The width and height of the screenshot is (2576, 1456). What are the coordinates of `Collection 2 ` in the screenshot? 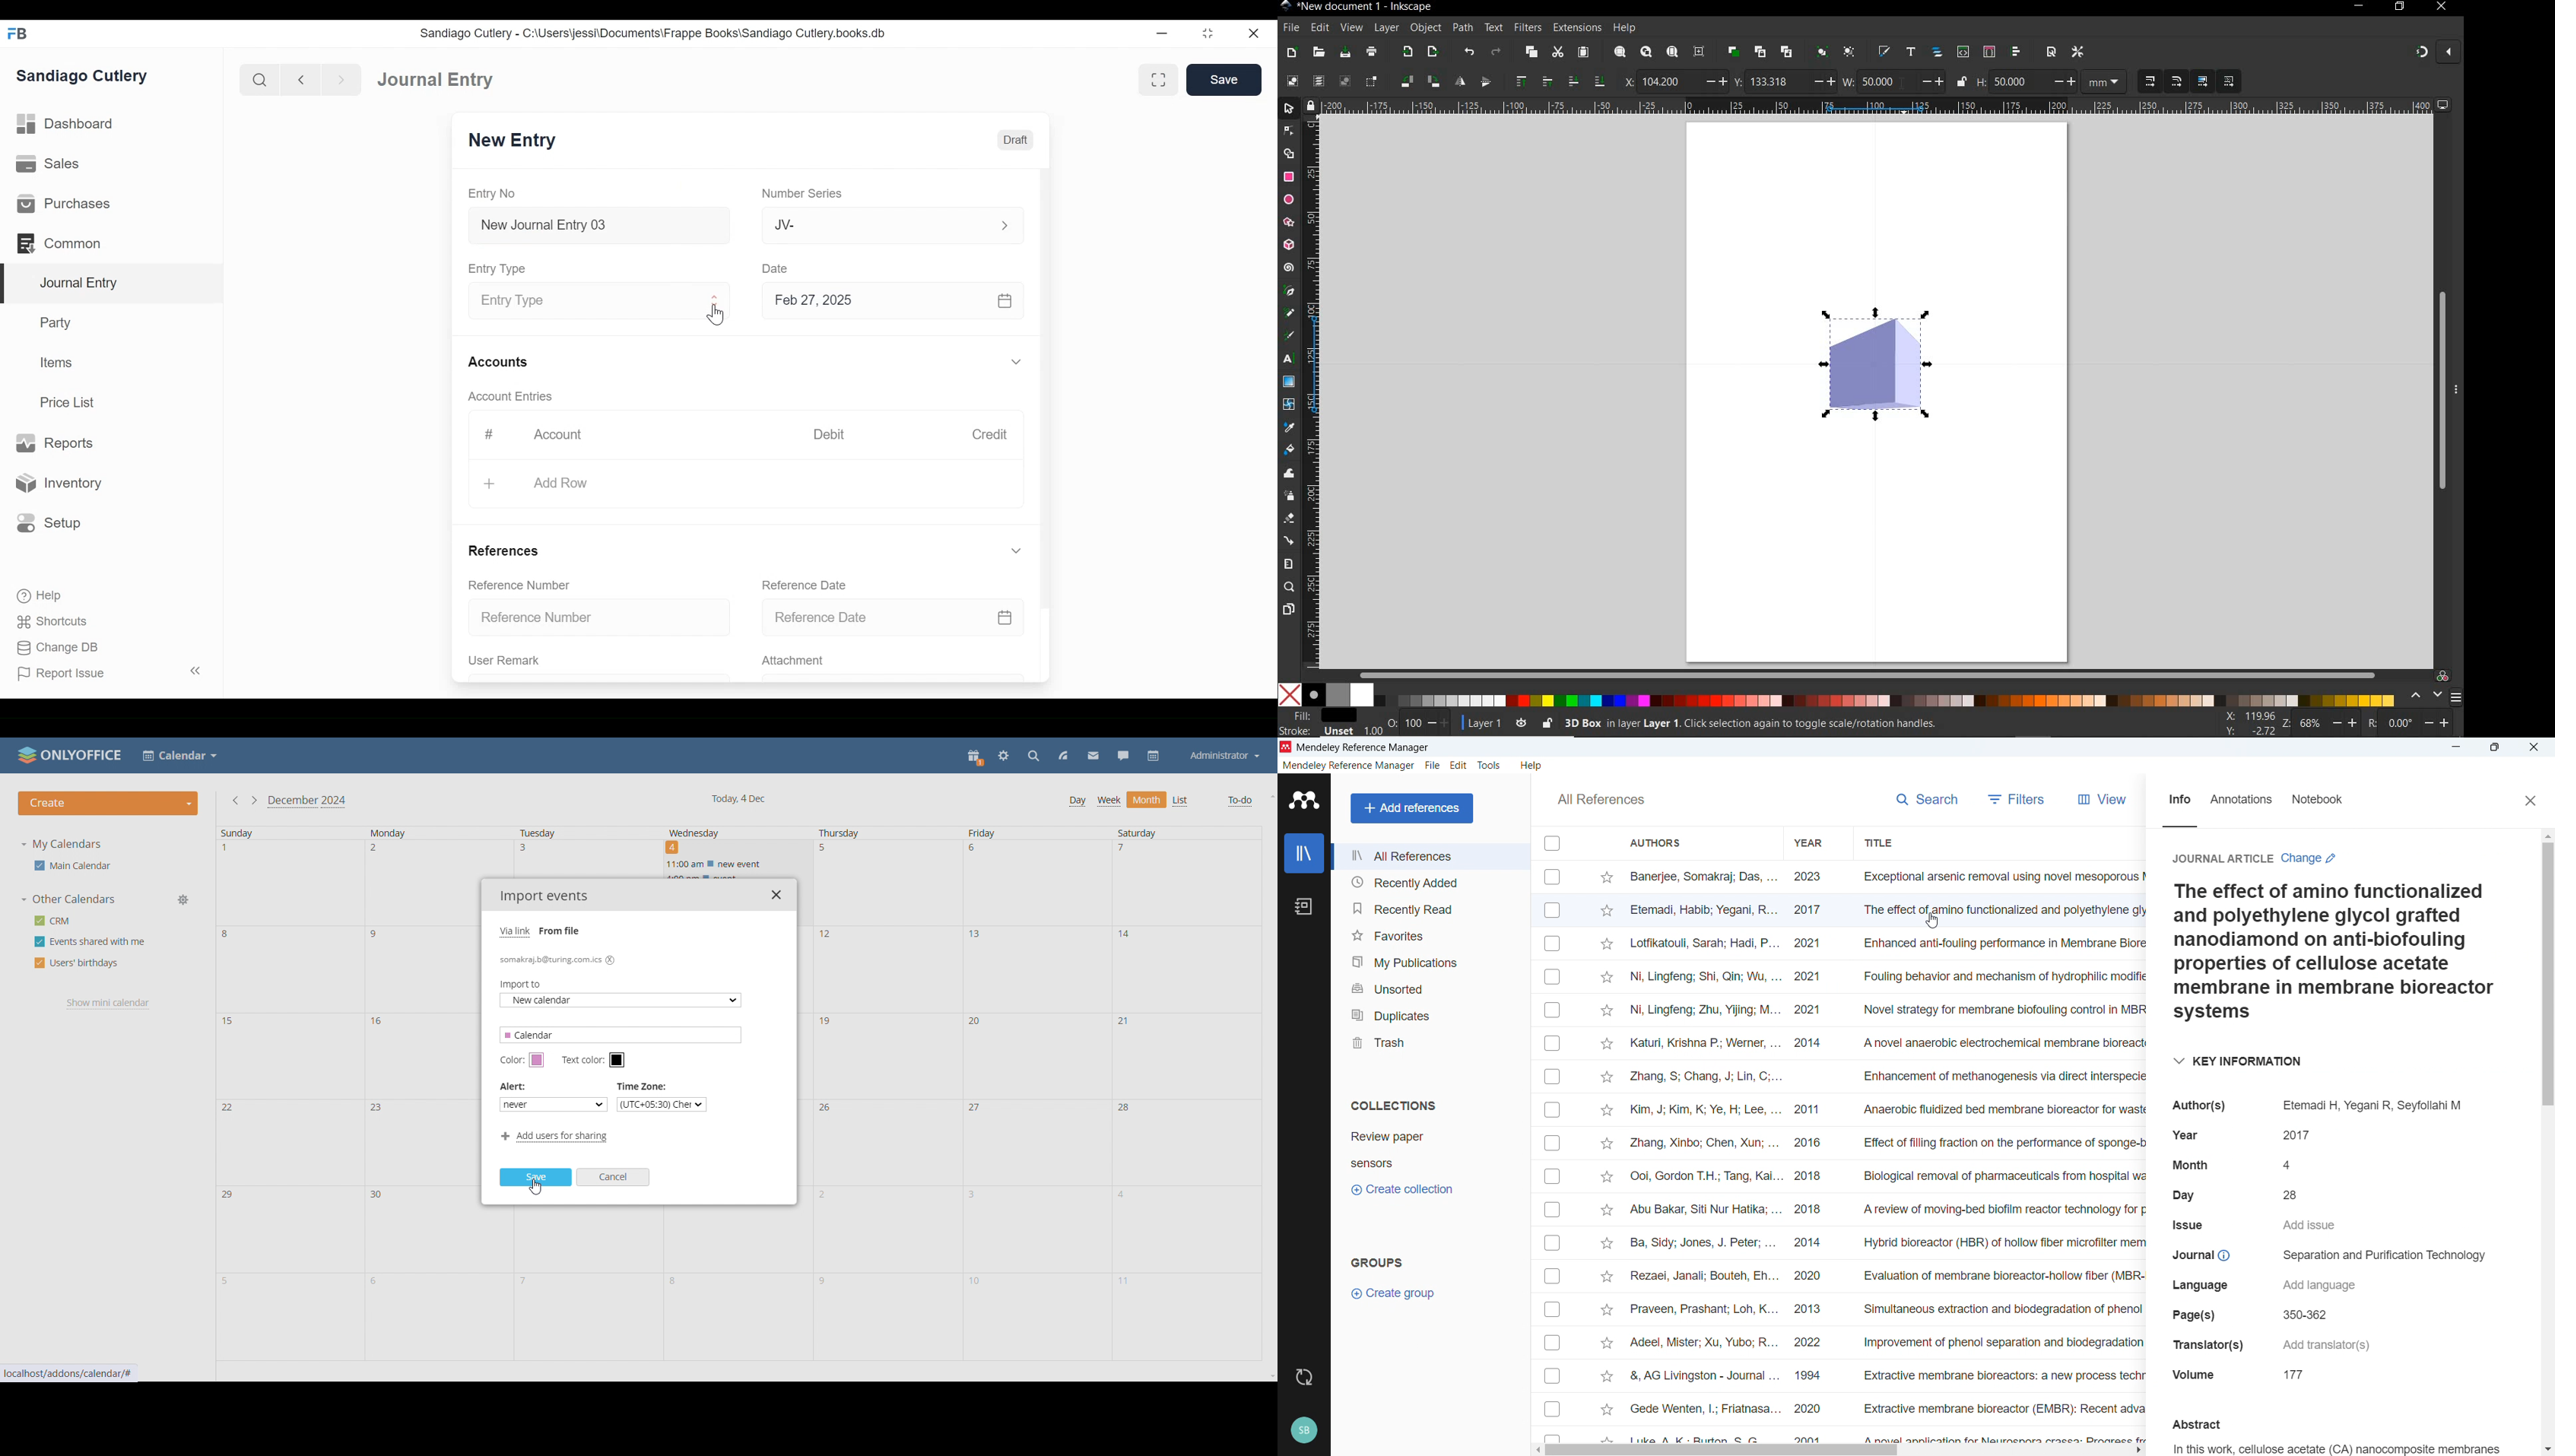 It's located at (1373, 1163).